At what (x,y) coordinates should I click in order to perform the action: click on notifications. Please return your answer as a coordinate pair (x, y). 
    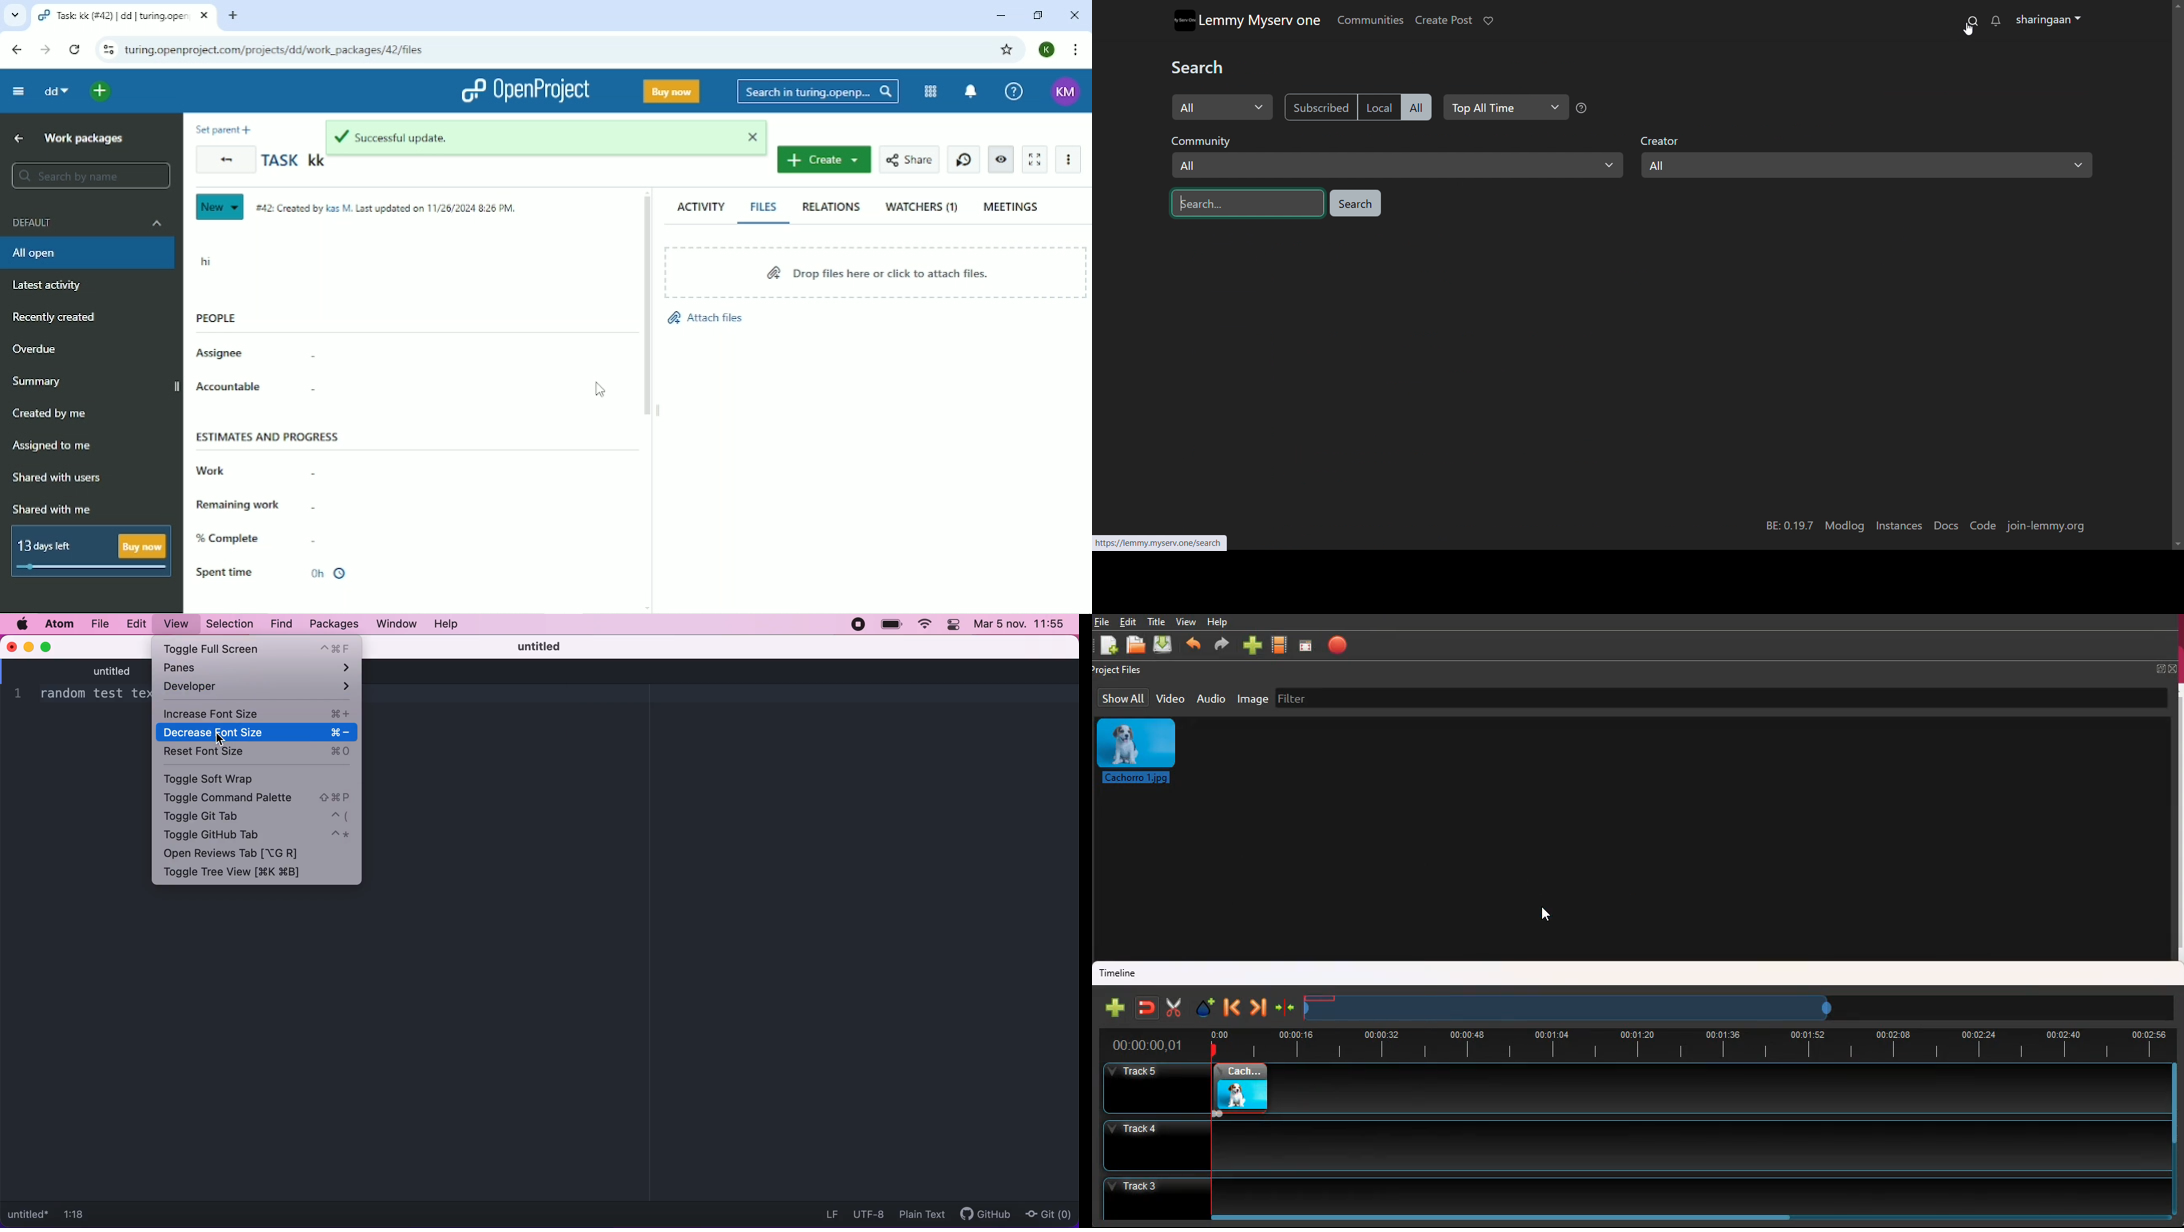
    Looking at the image, I should click on (1996, 20).